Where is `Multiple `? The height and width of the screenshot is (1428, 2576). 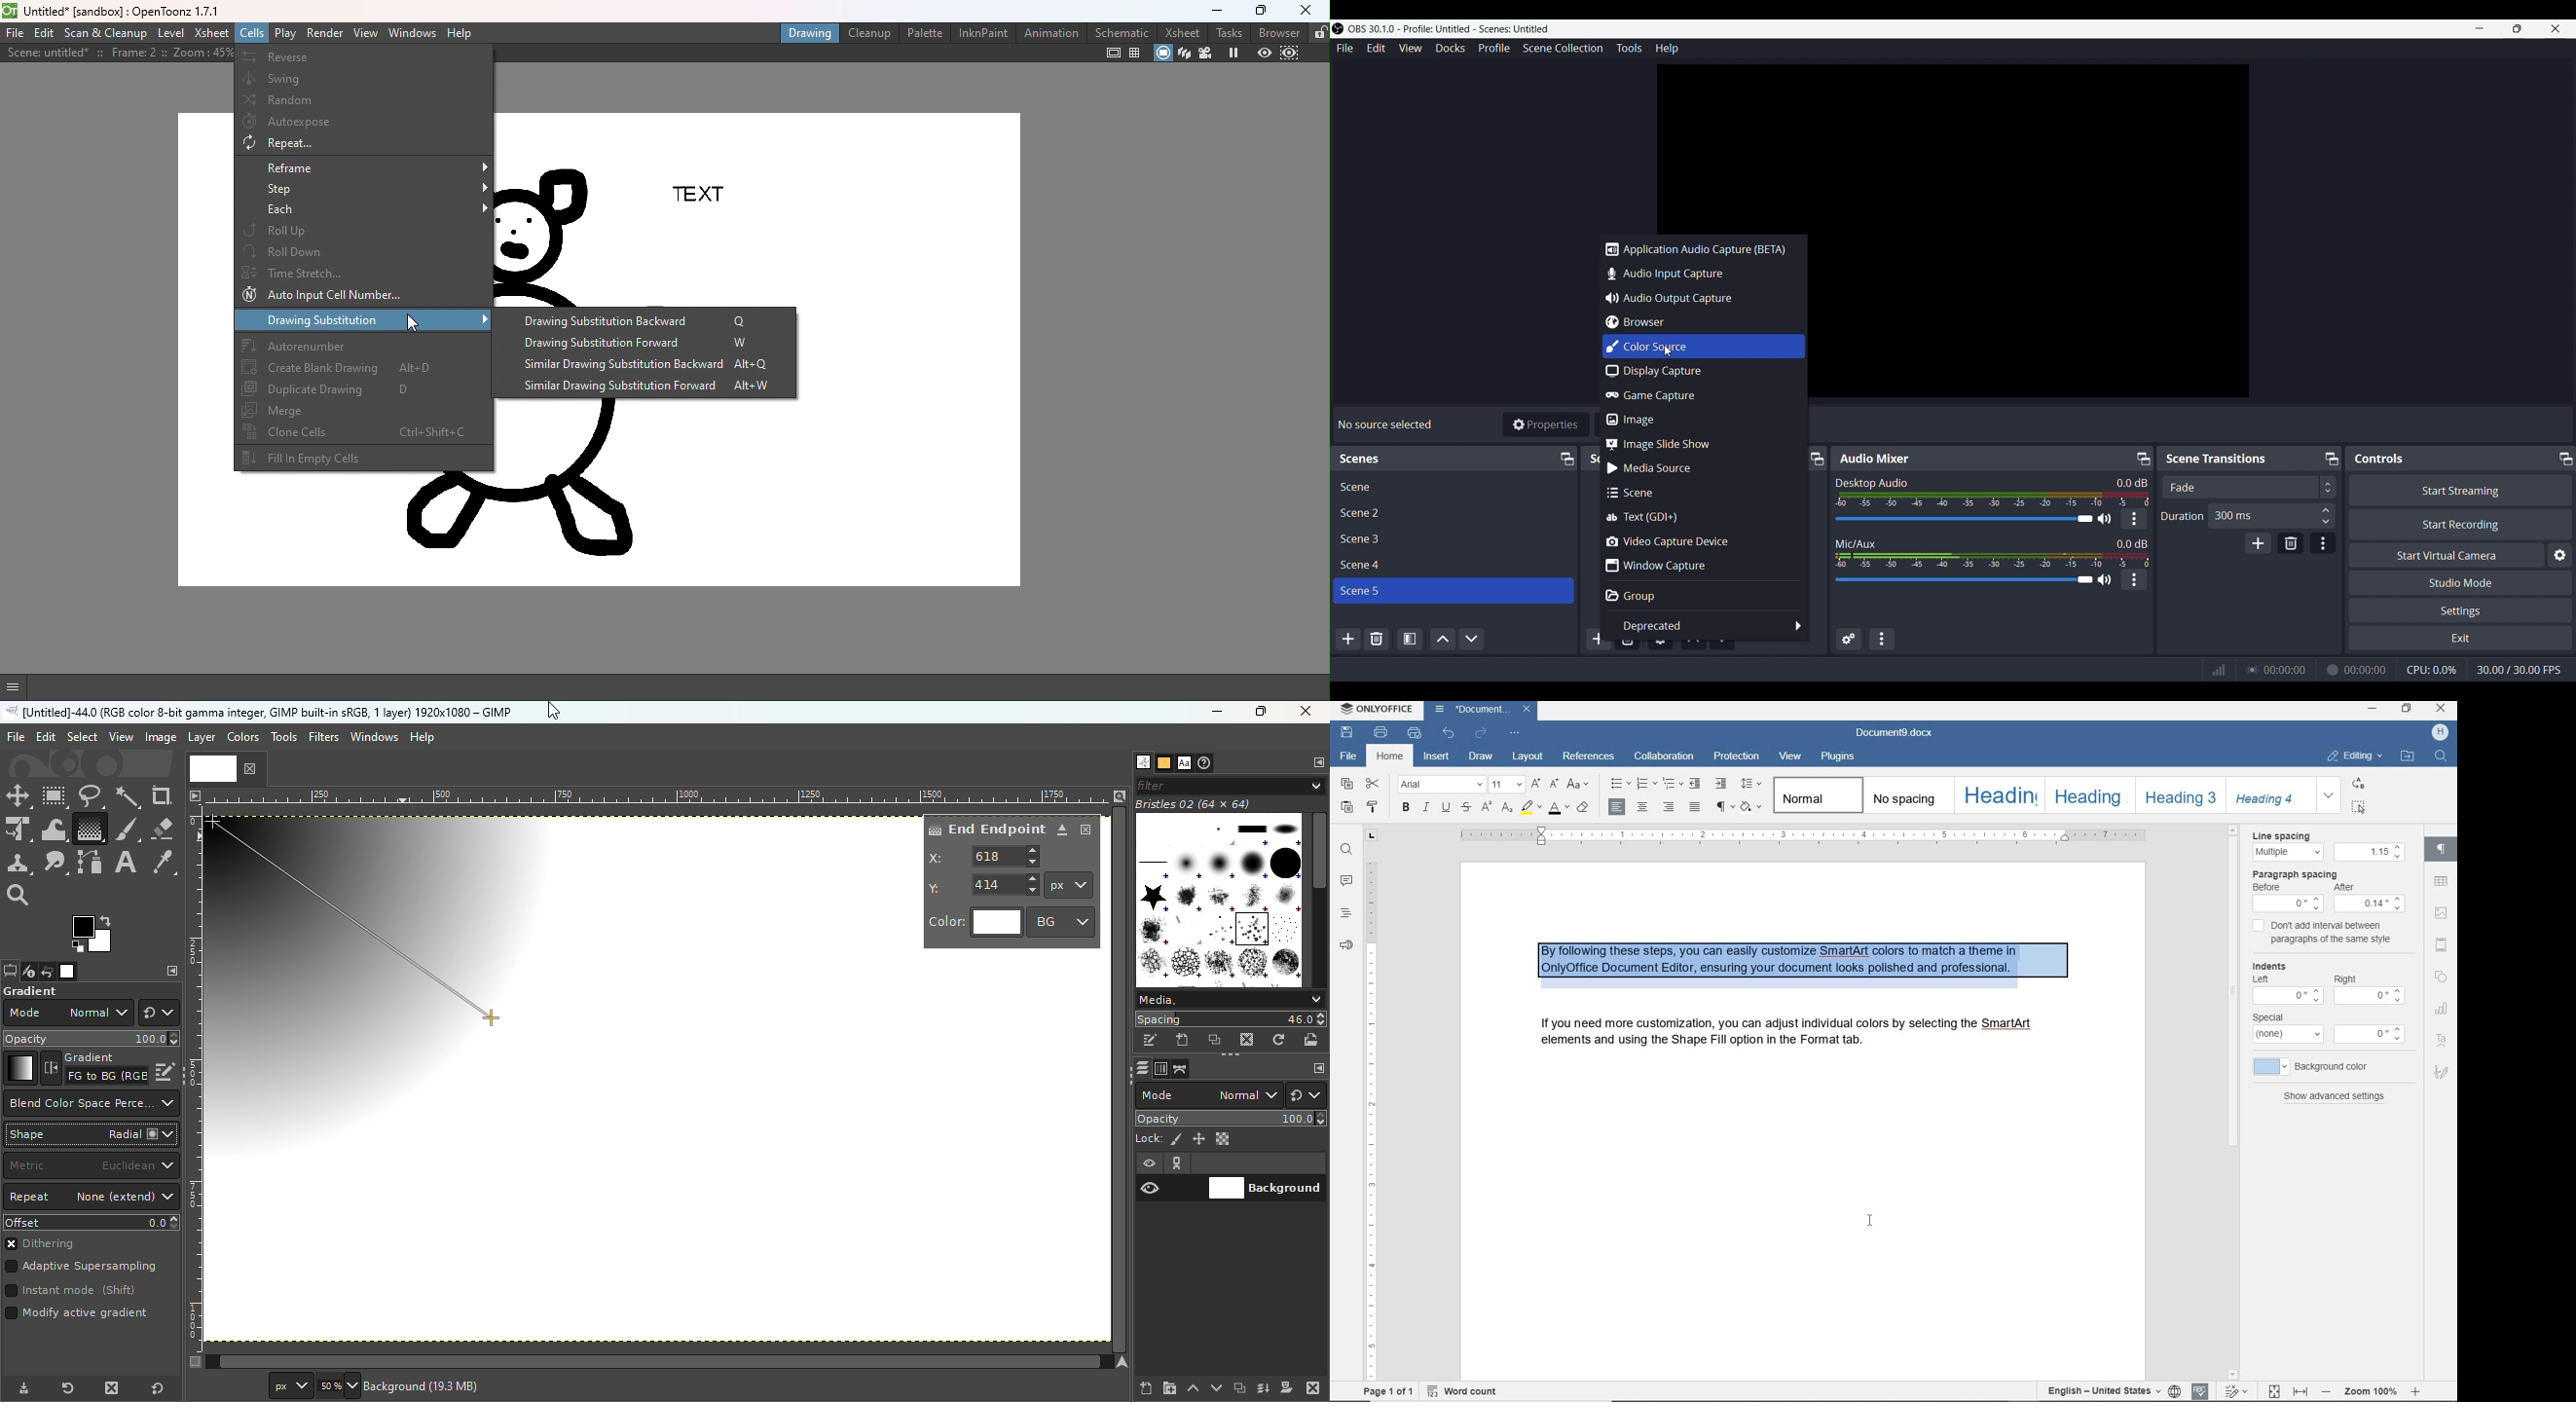 Multiple  is located at coordinates (2285, 852).